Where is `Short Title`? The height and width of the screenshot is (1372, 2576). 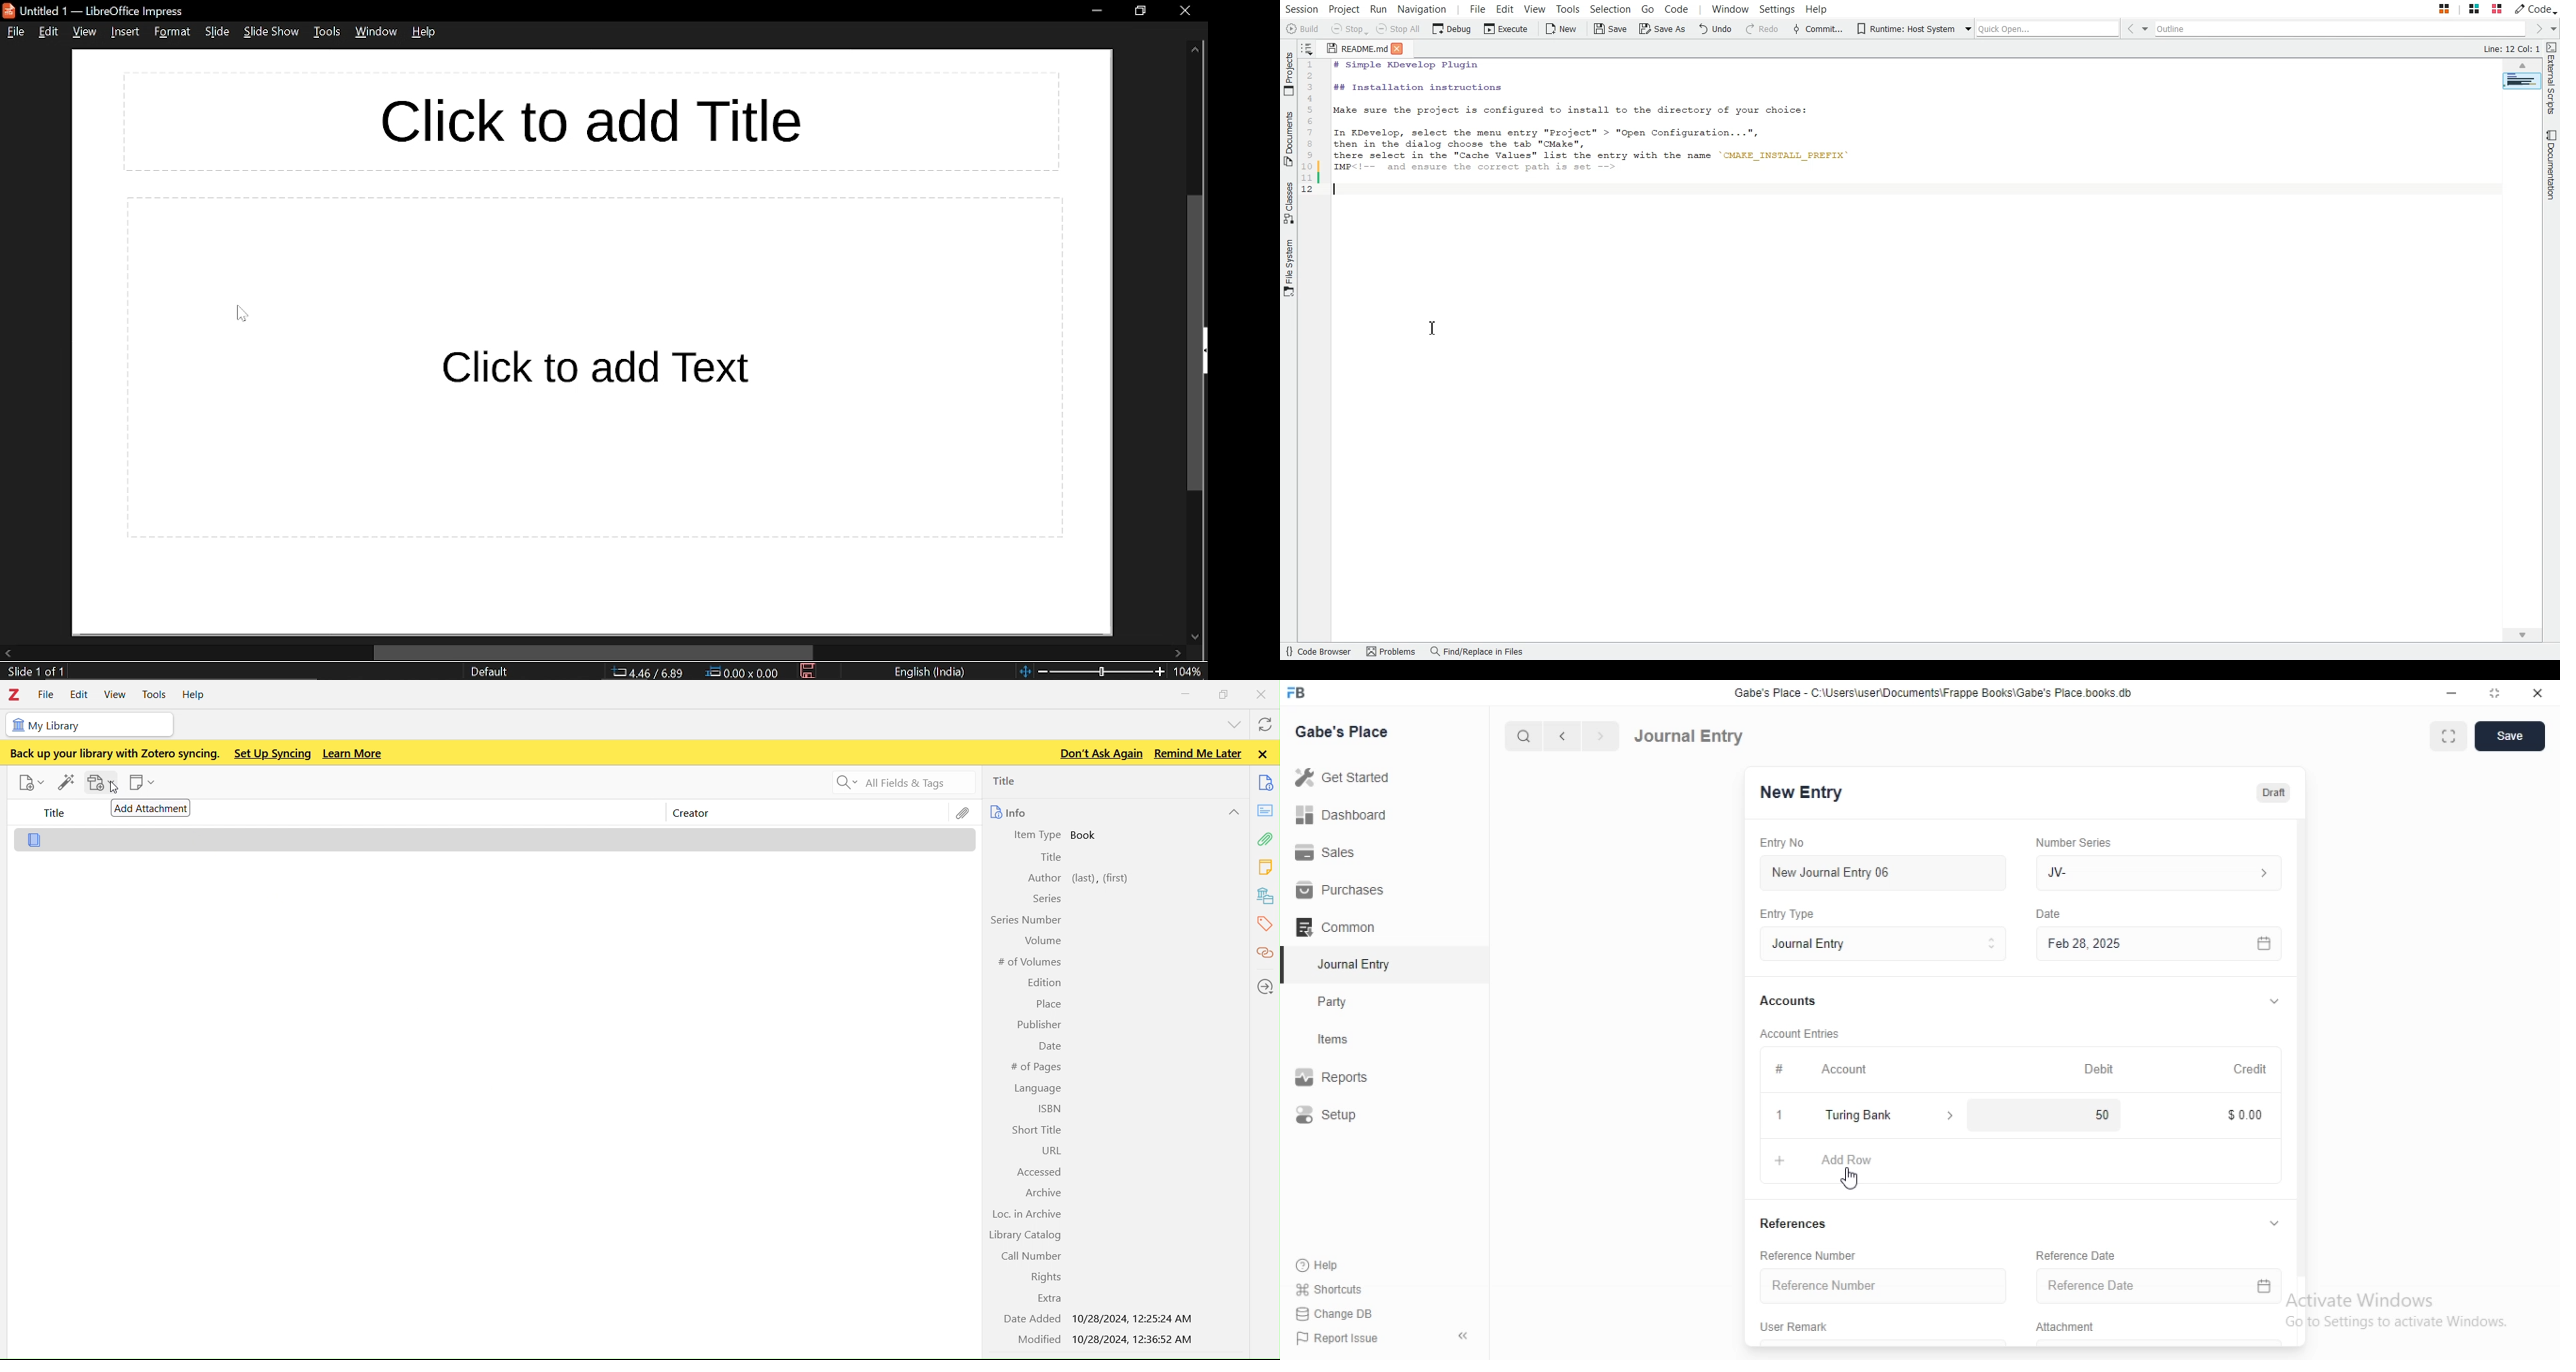 Short Title is located at coordinates (1032, 1128).